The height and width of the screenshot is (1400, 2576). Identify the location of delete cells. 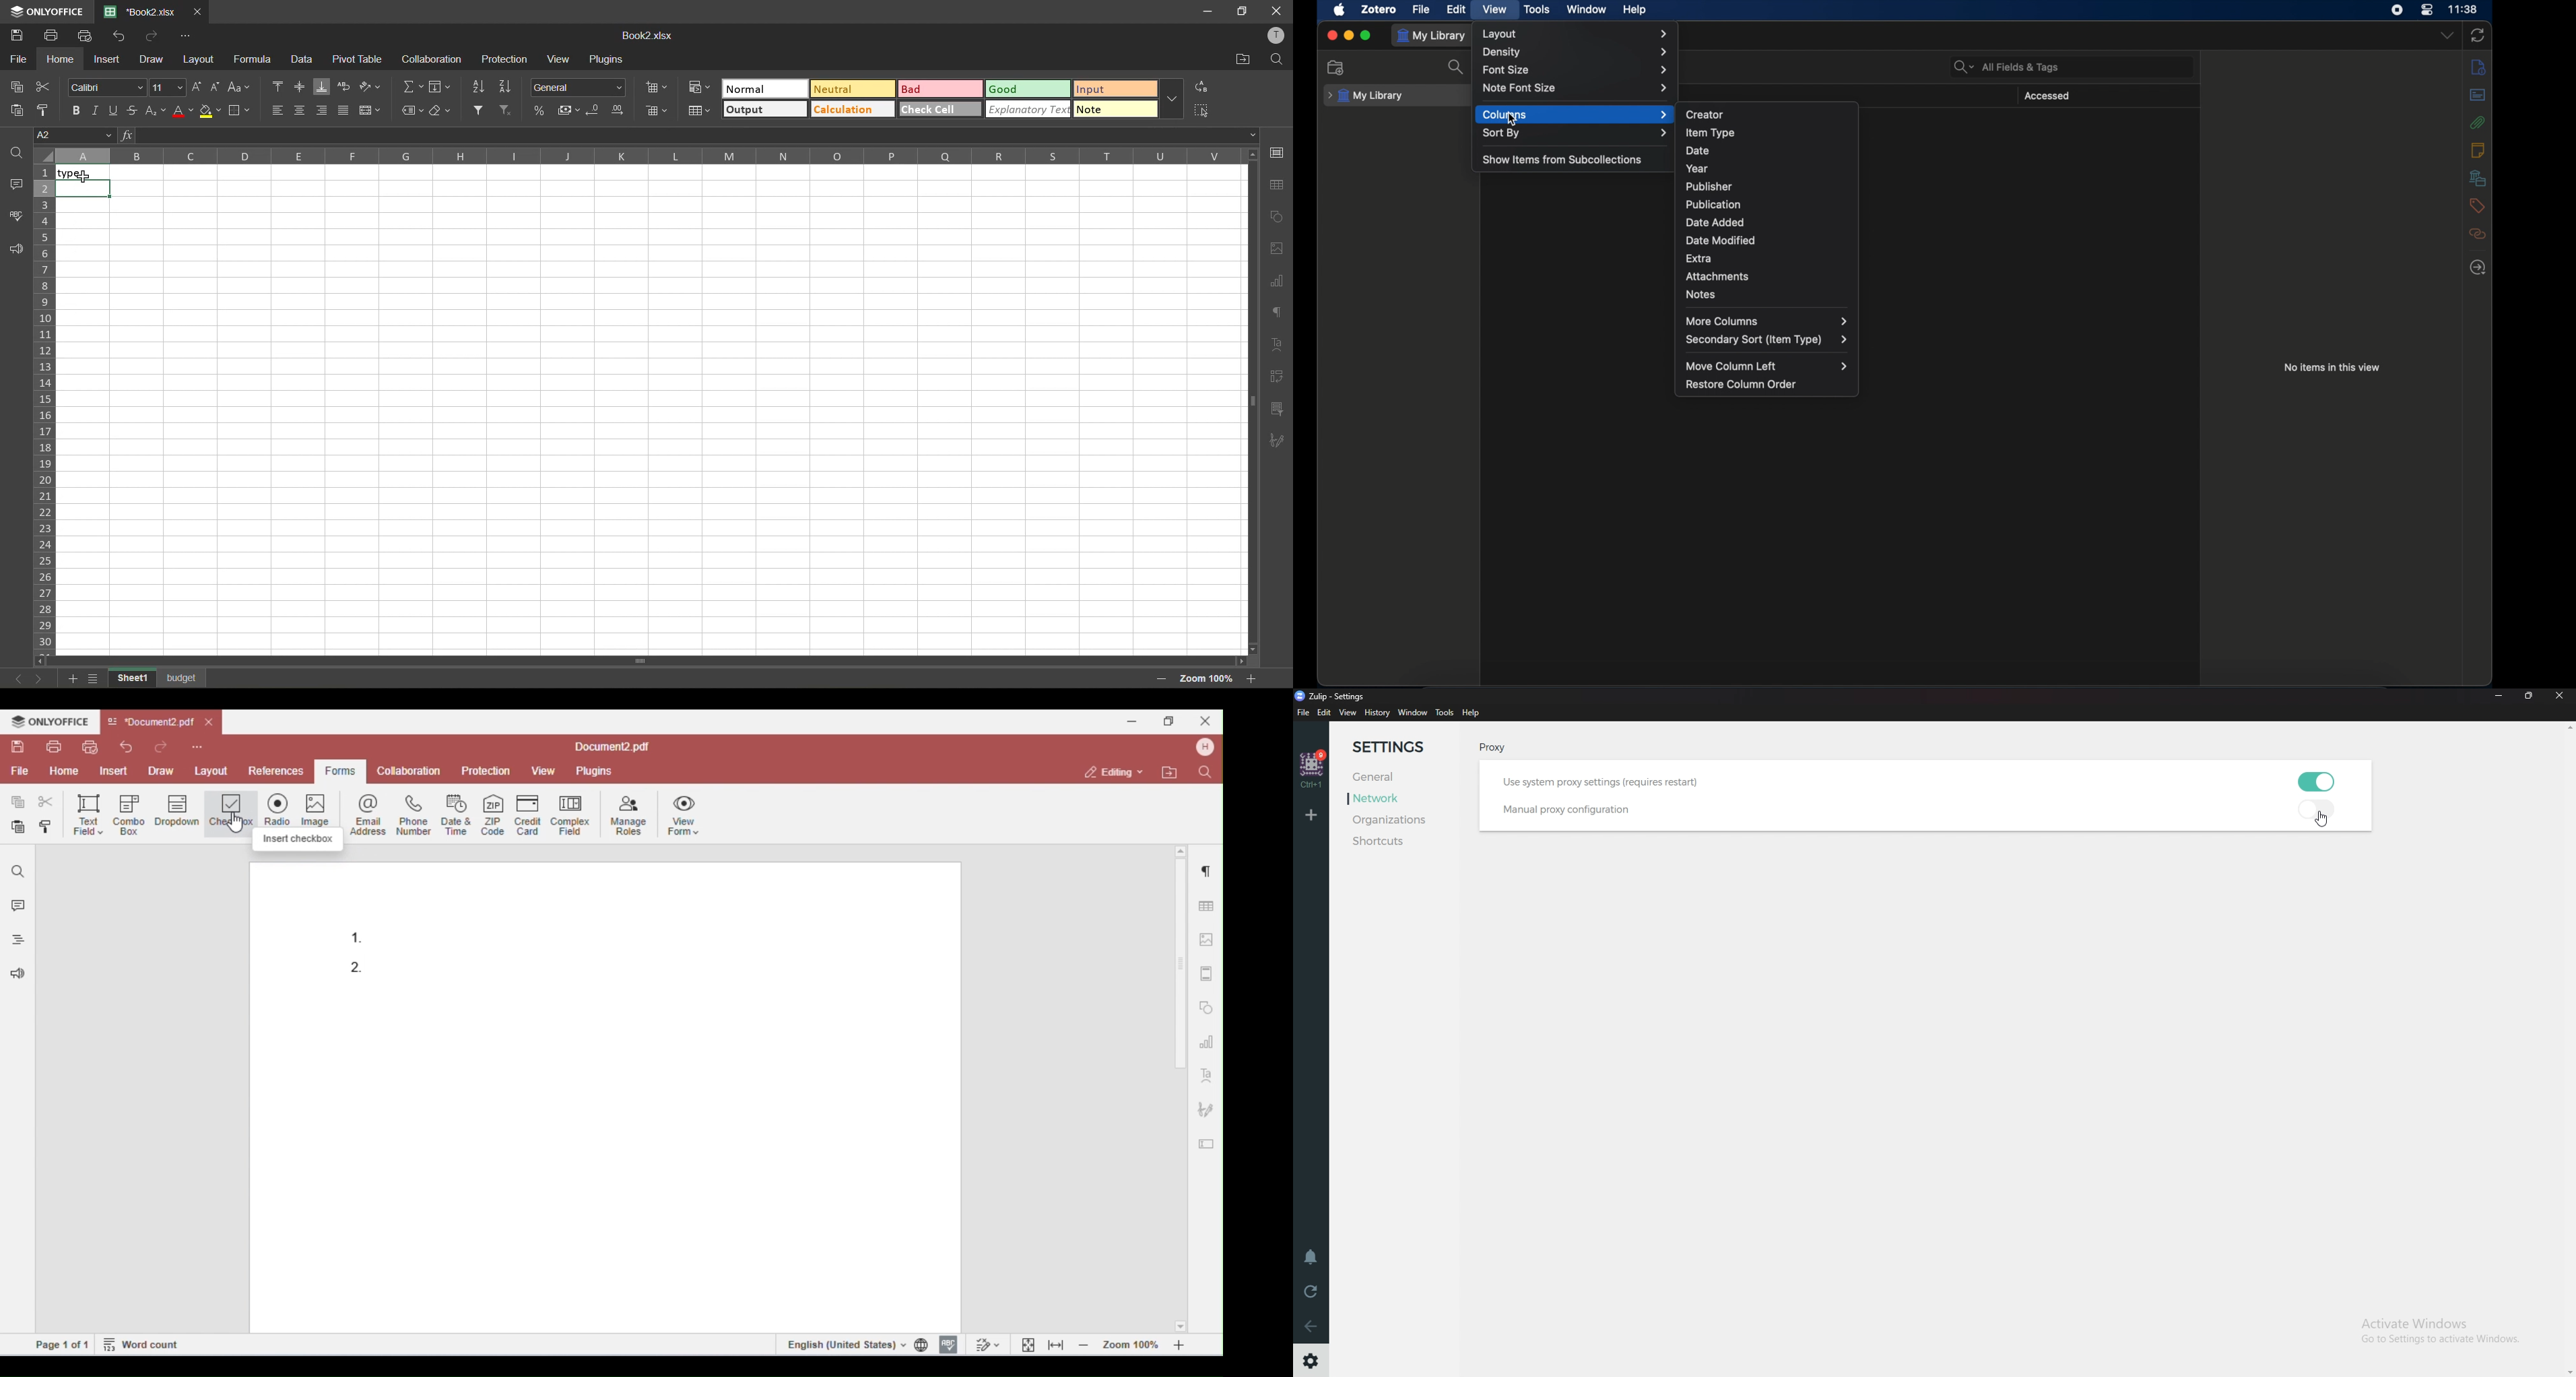
(655, 111).